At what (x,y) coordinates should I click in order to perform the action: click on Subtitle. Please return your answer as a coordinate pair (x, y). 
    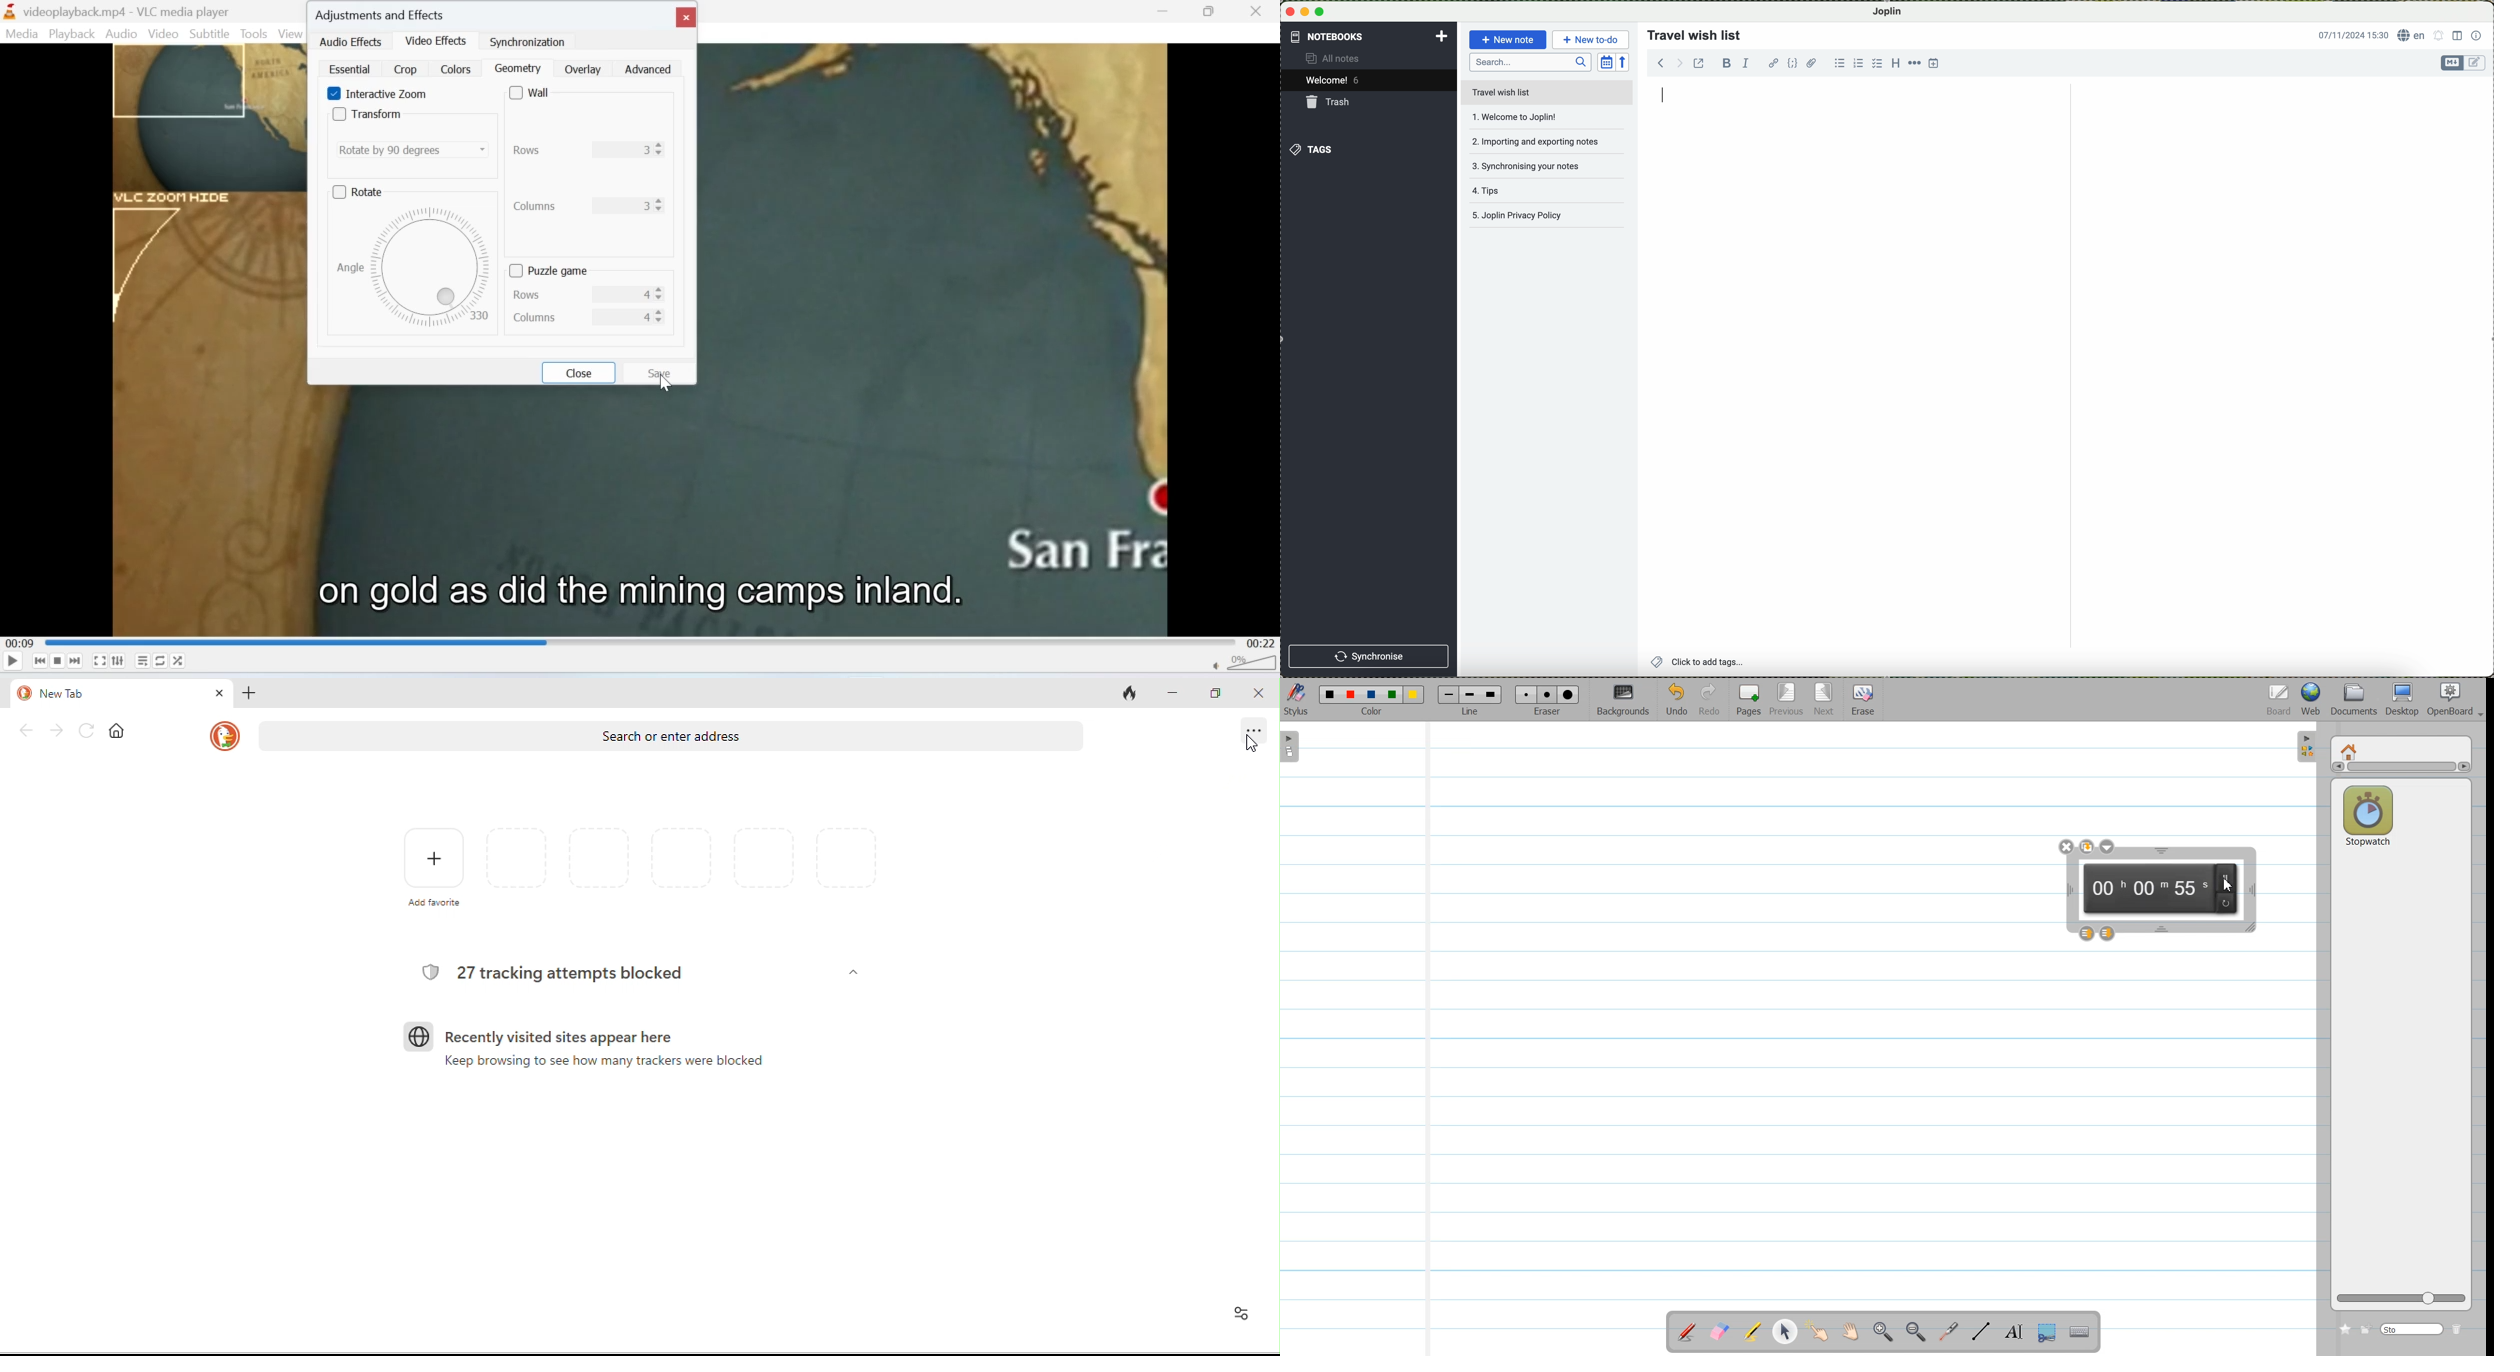
    Looking at the image, I should click on (210, 33).